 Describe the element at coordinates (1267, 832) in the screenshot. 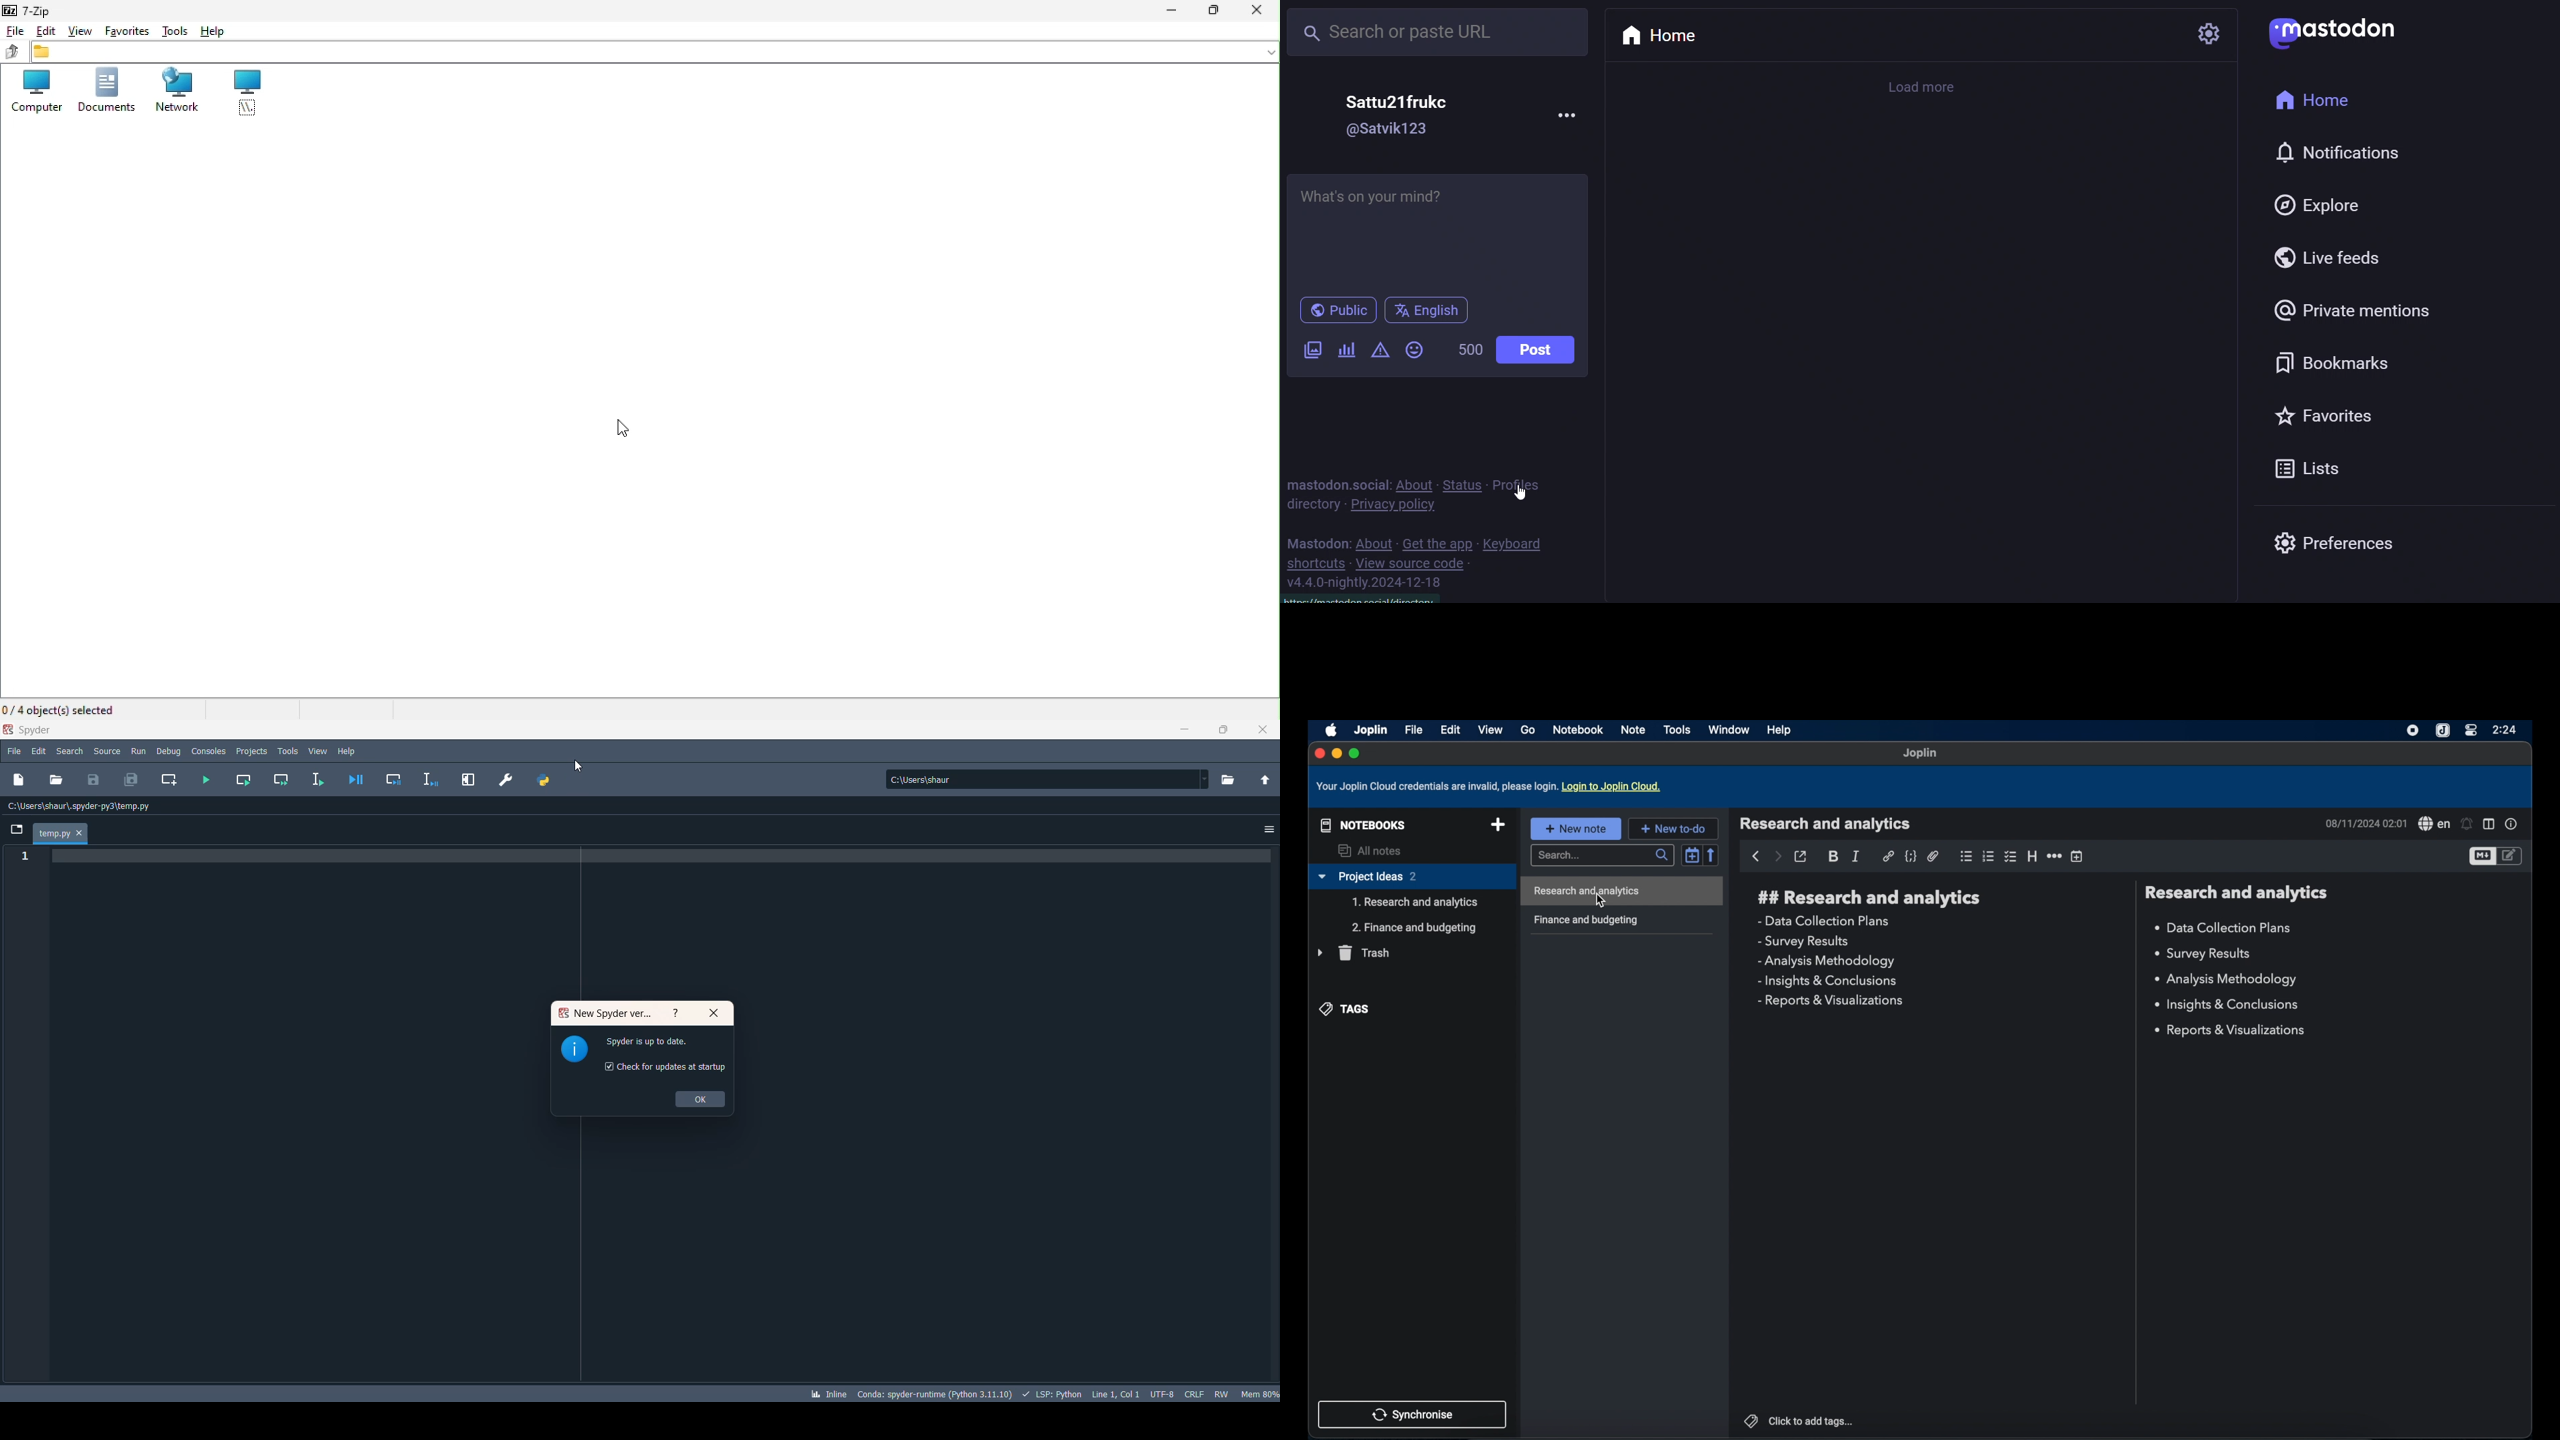

I see `options` at that location.